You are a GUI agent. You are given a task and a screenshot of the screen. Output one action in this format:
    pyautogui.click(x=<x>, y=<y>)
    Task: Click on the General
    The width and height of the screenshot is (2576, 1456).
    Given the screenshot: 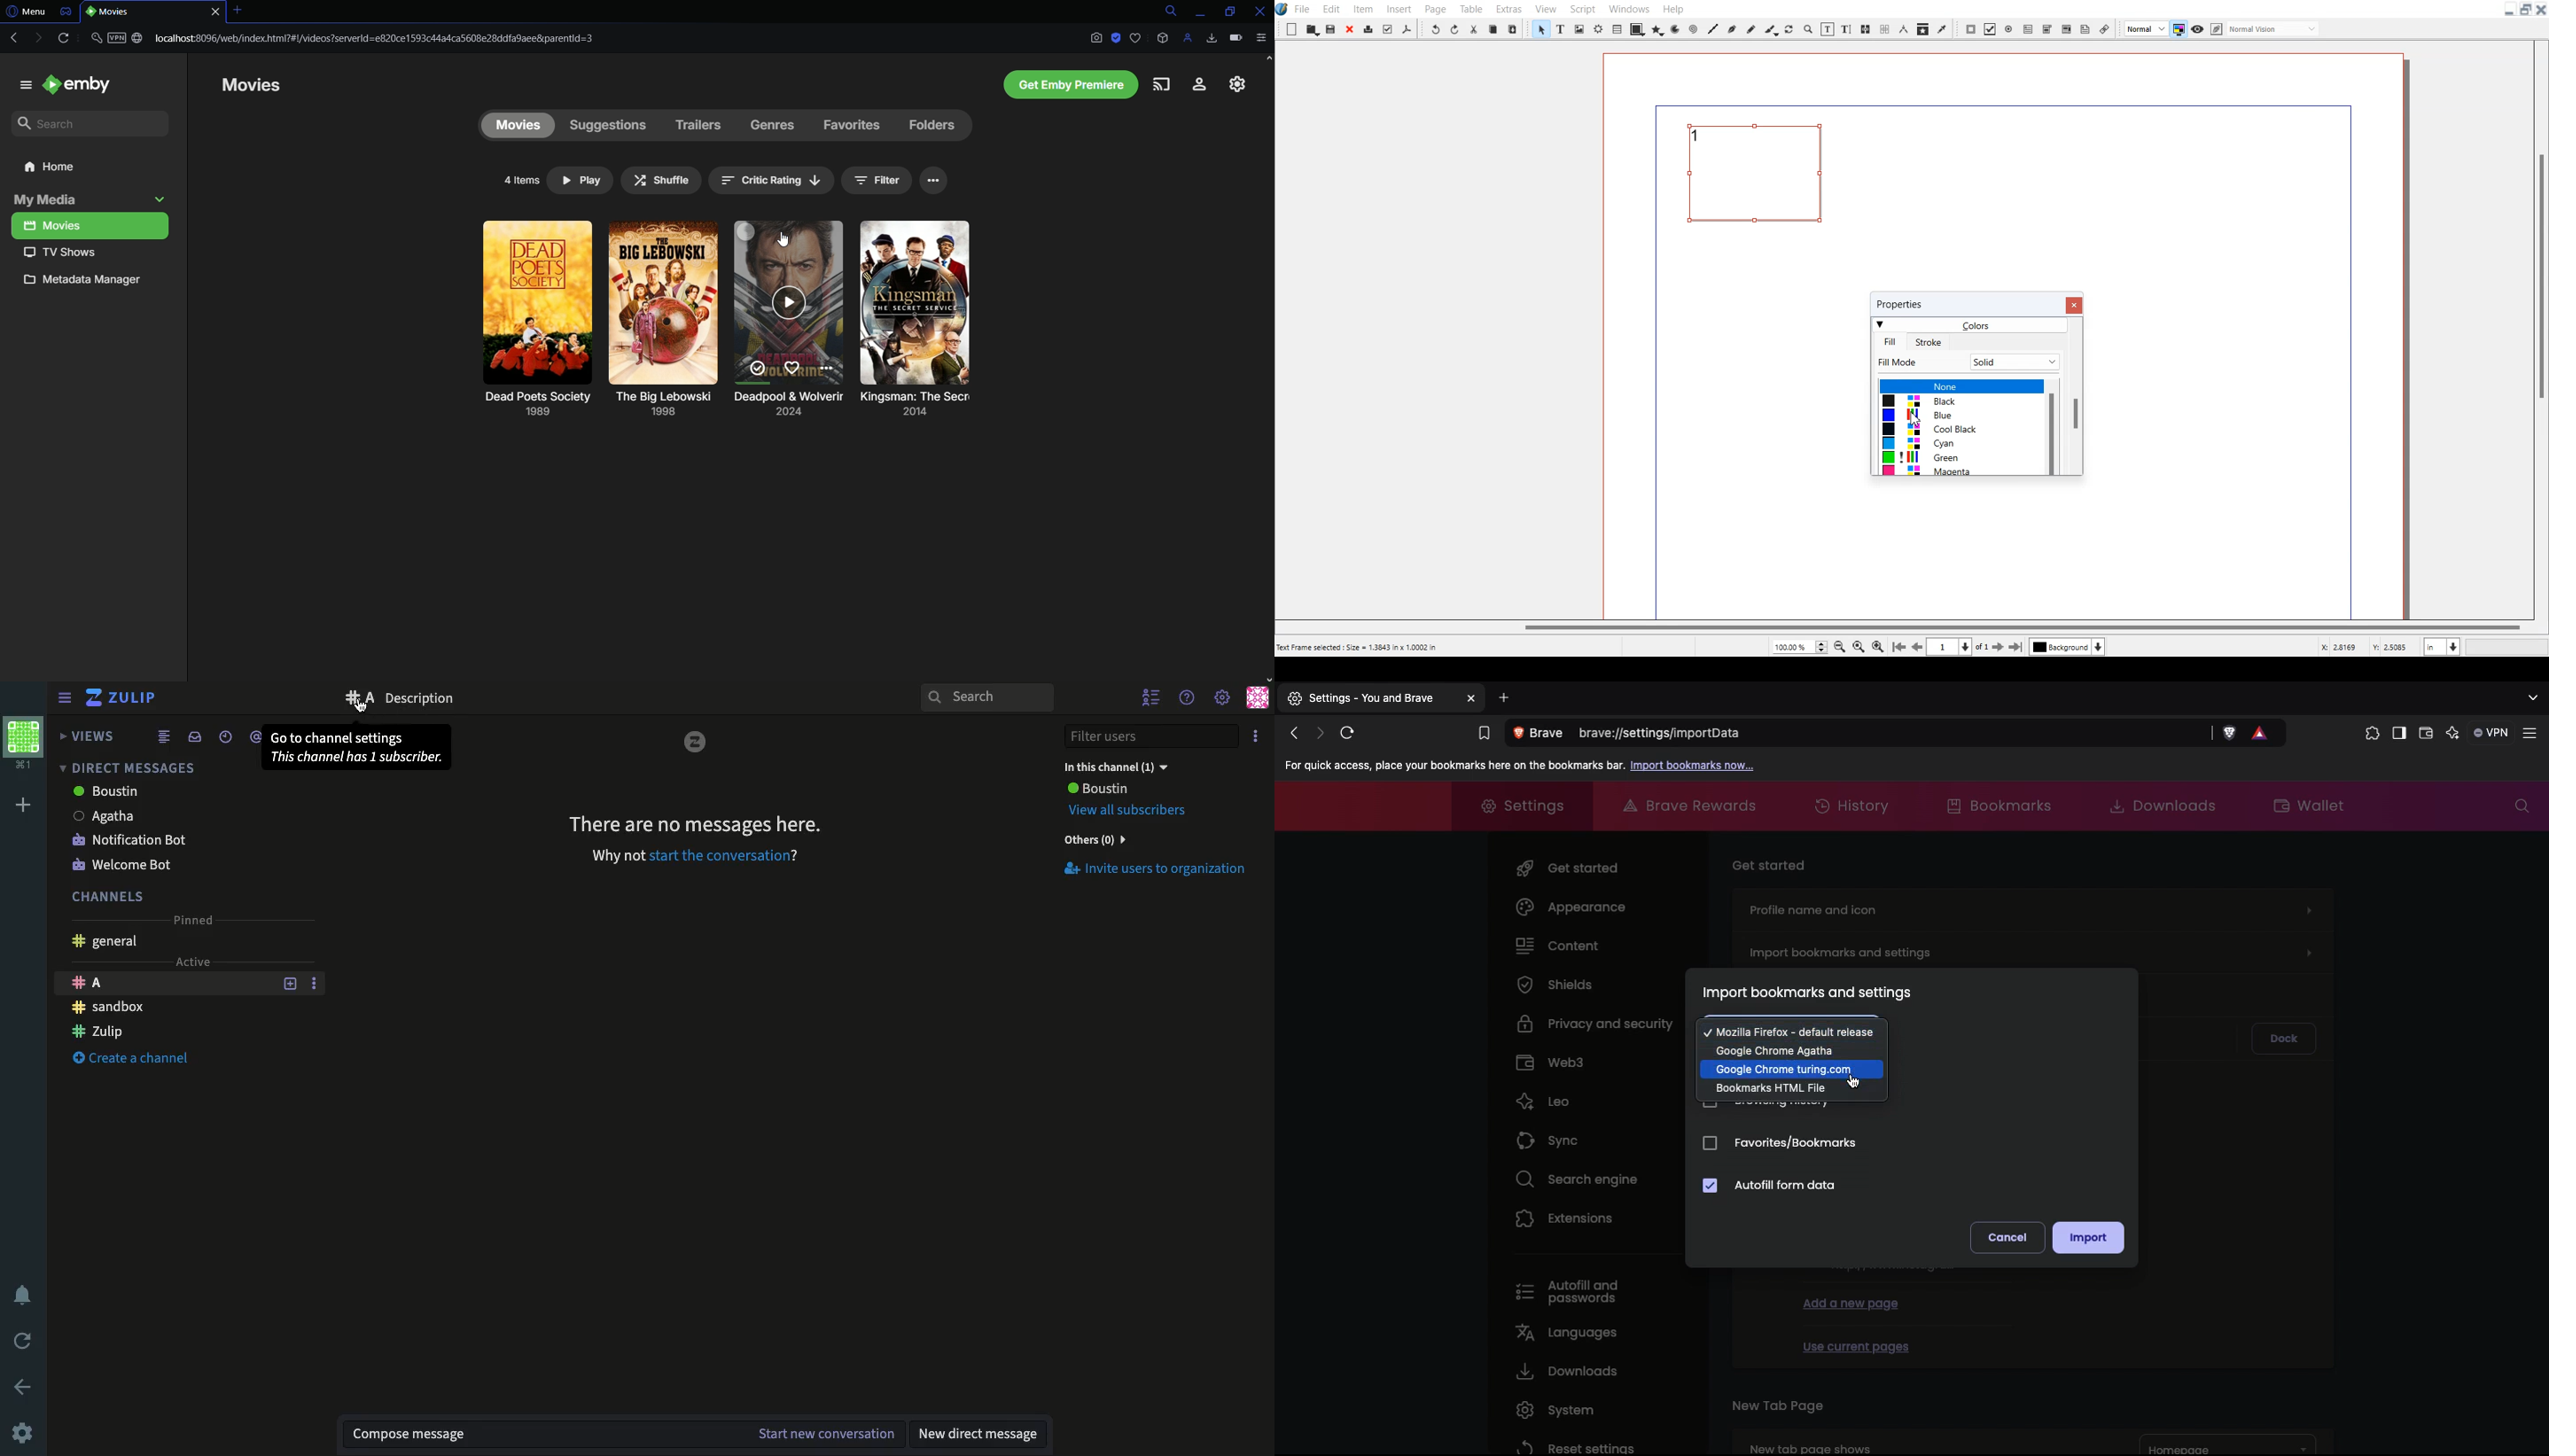 What is the action you would take?
    pyautogui.click(x=112, y=941)
    